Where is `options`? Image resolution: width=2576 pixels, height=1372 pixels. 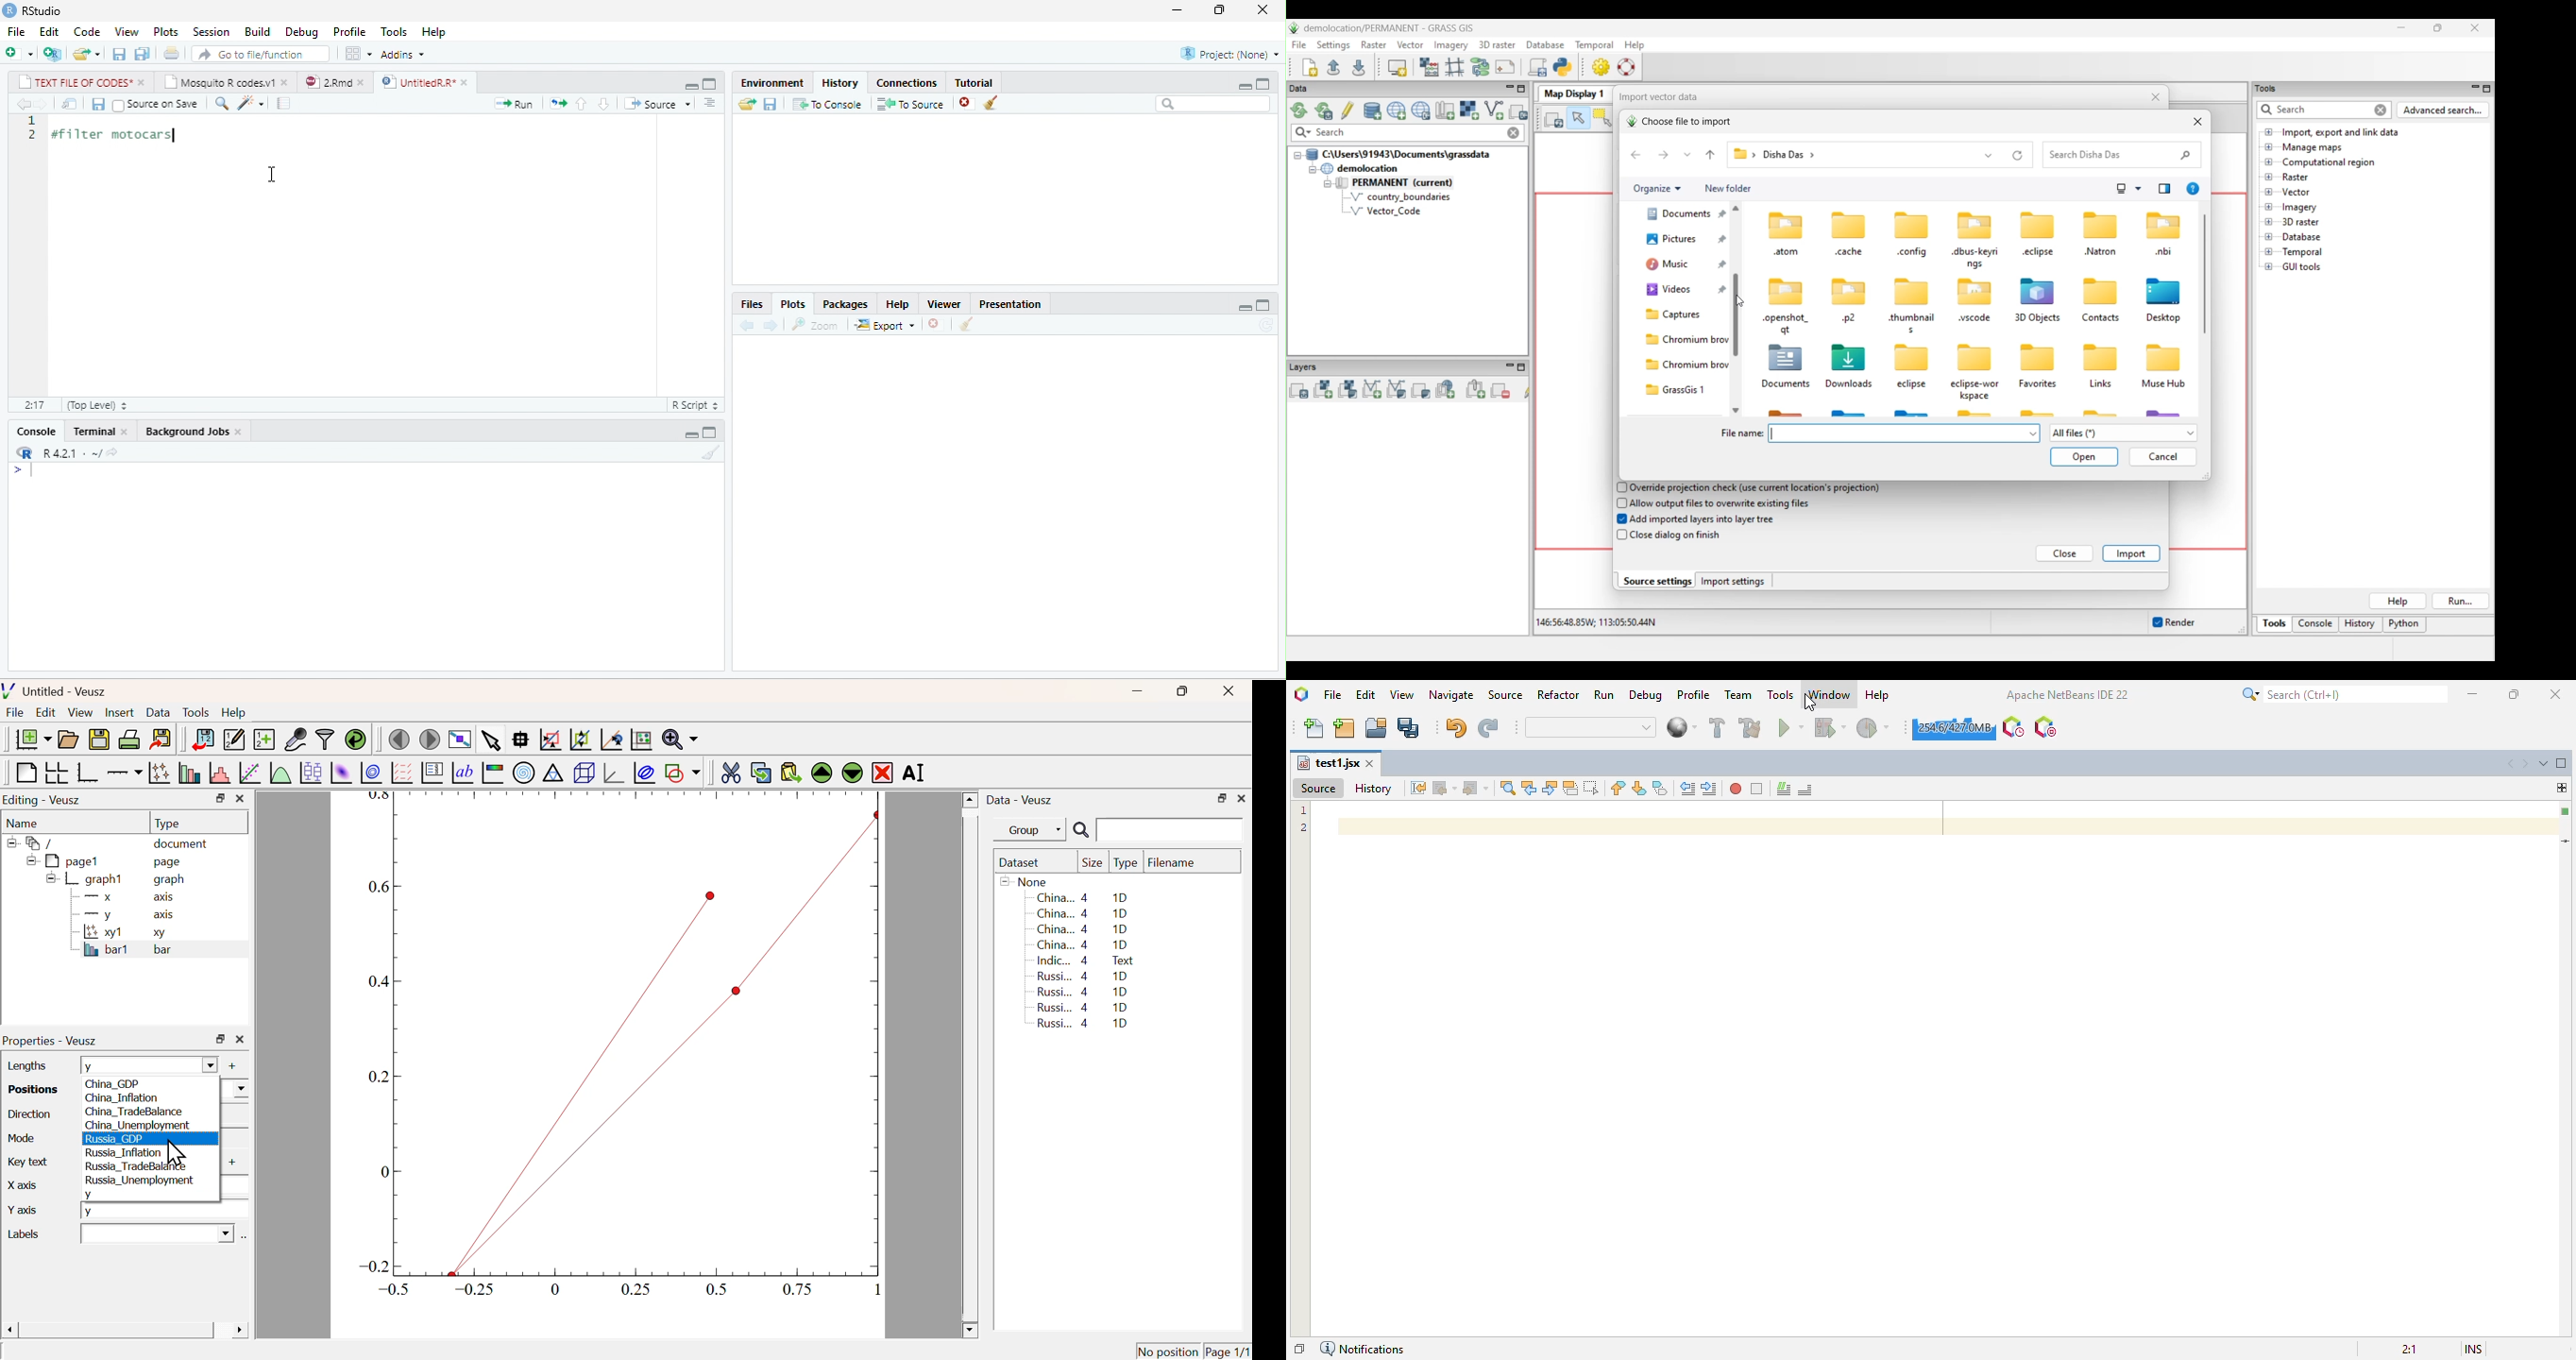
options is located at coordinates (358, 53).